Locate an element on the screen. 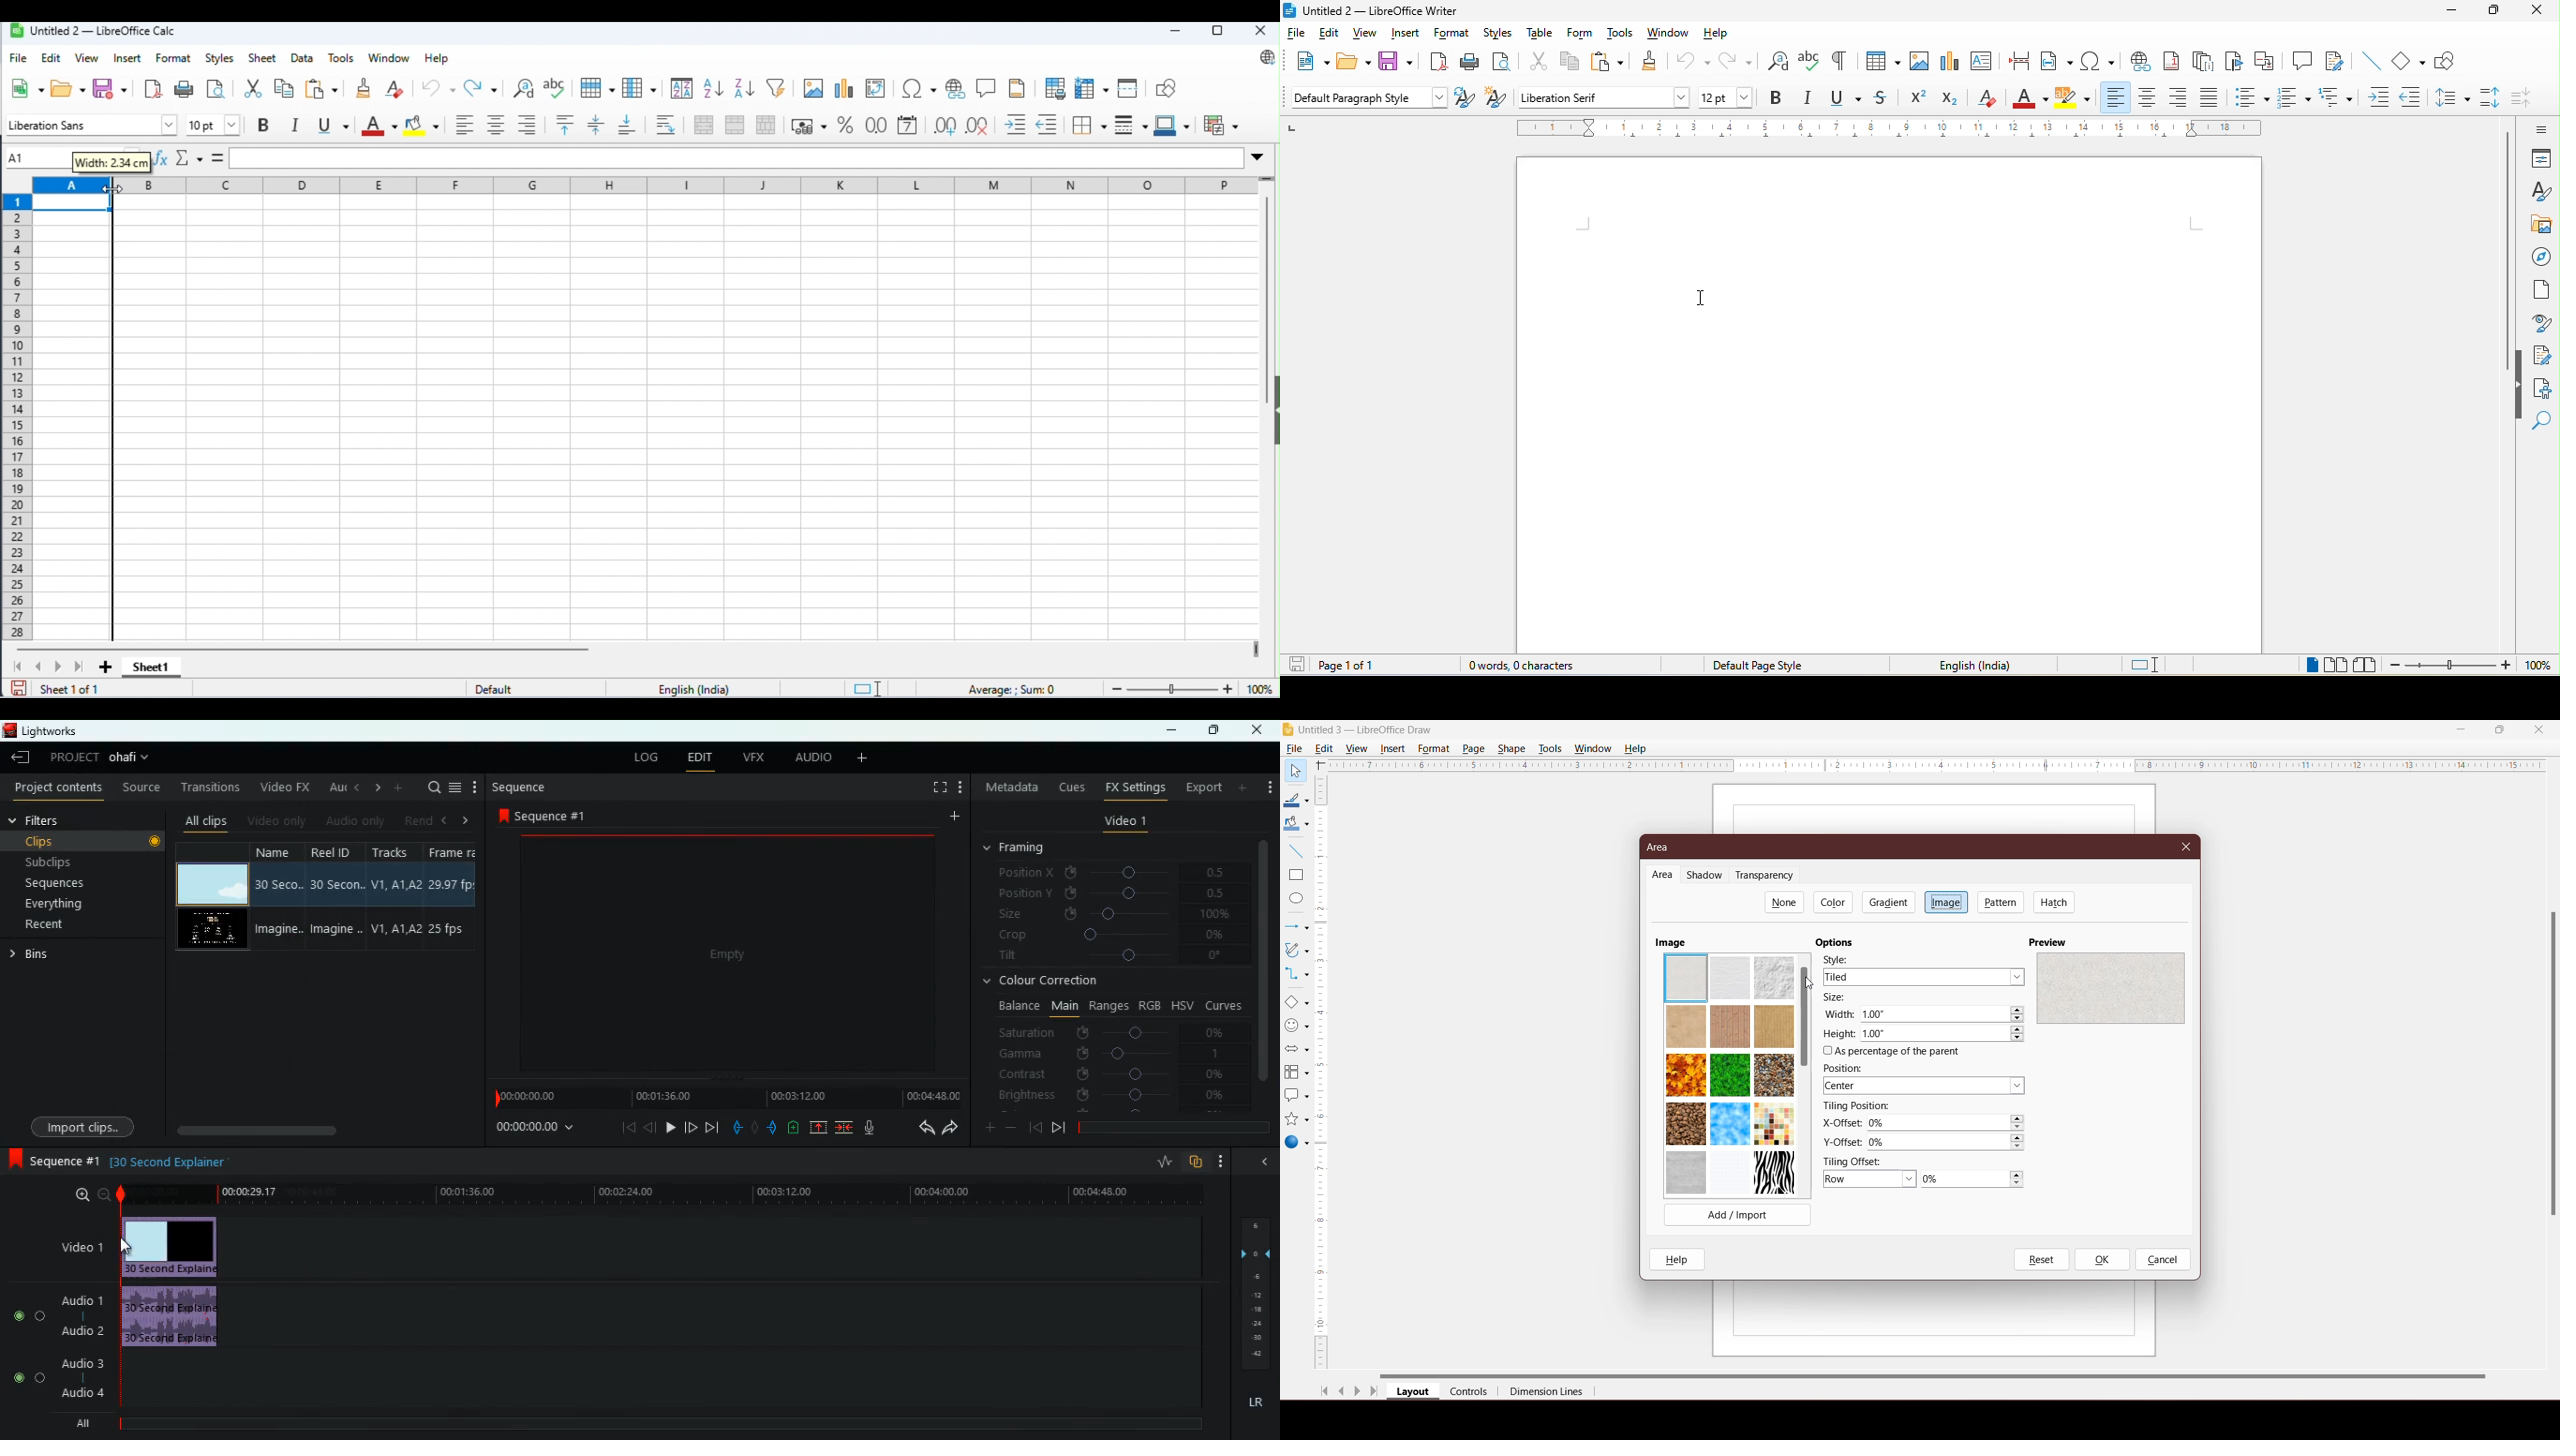  Vertical Scroll Bar is located at coordinates (1805, 1019).